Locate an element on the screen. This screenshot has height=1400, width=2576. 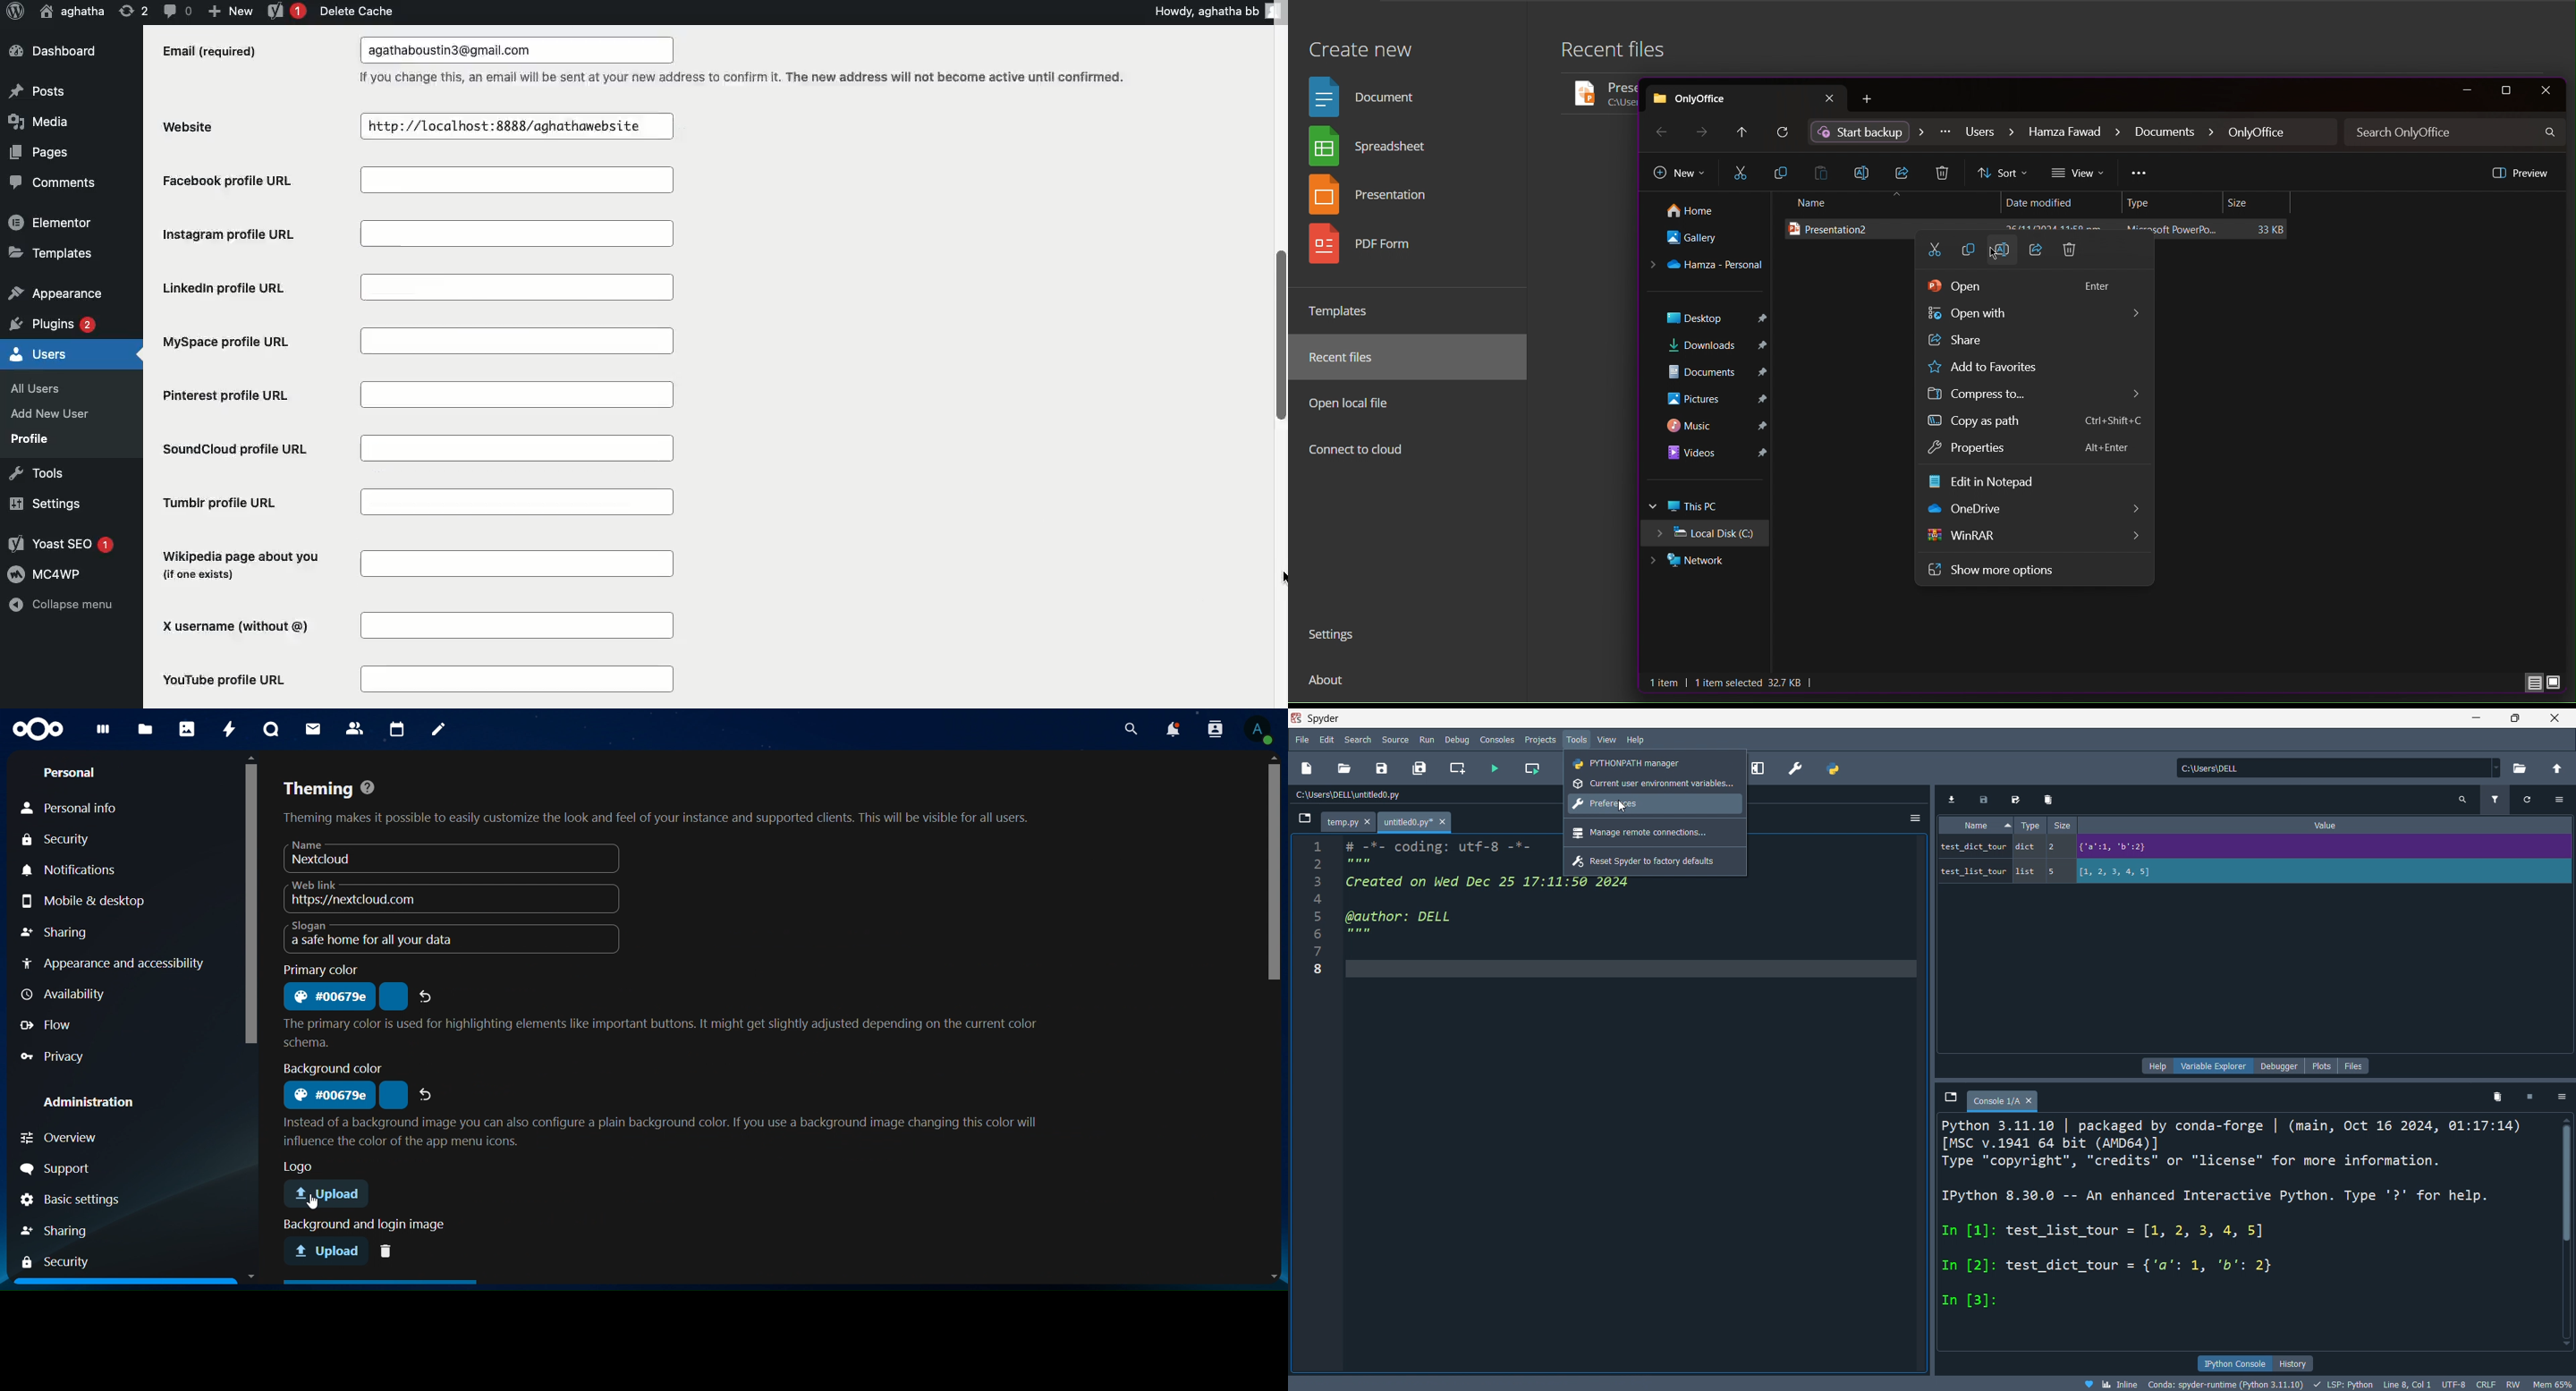
Mem 64% is located at coordinates (2553, 1383).